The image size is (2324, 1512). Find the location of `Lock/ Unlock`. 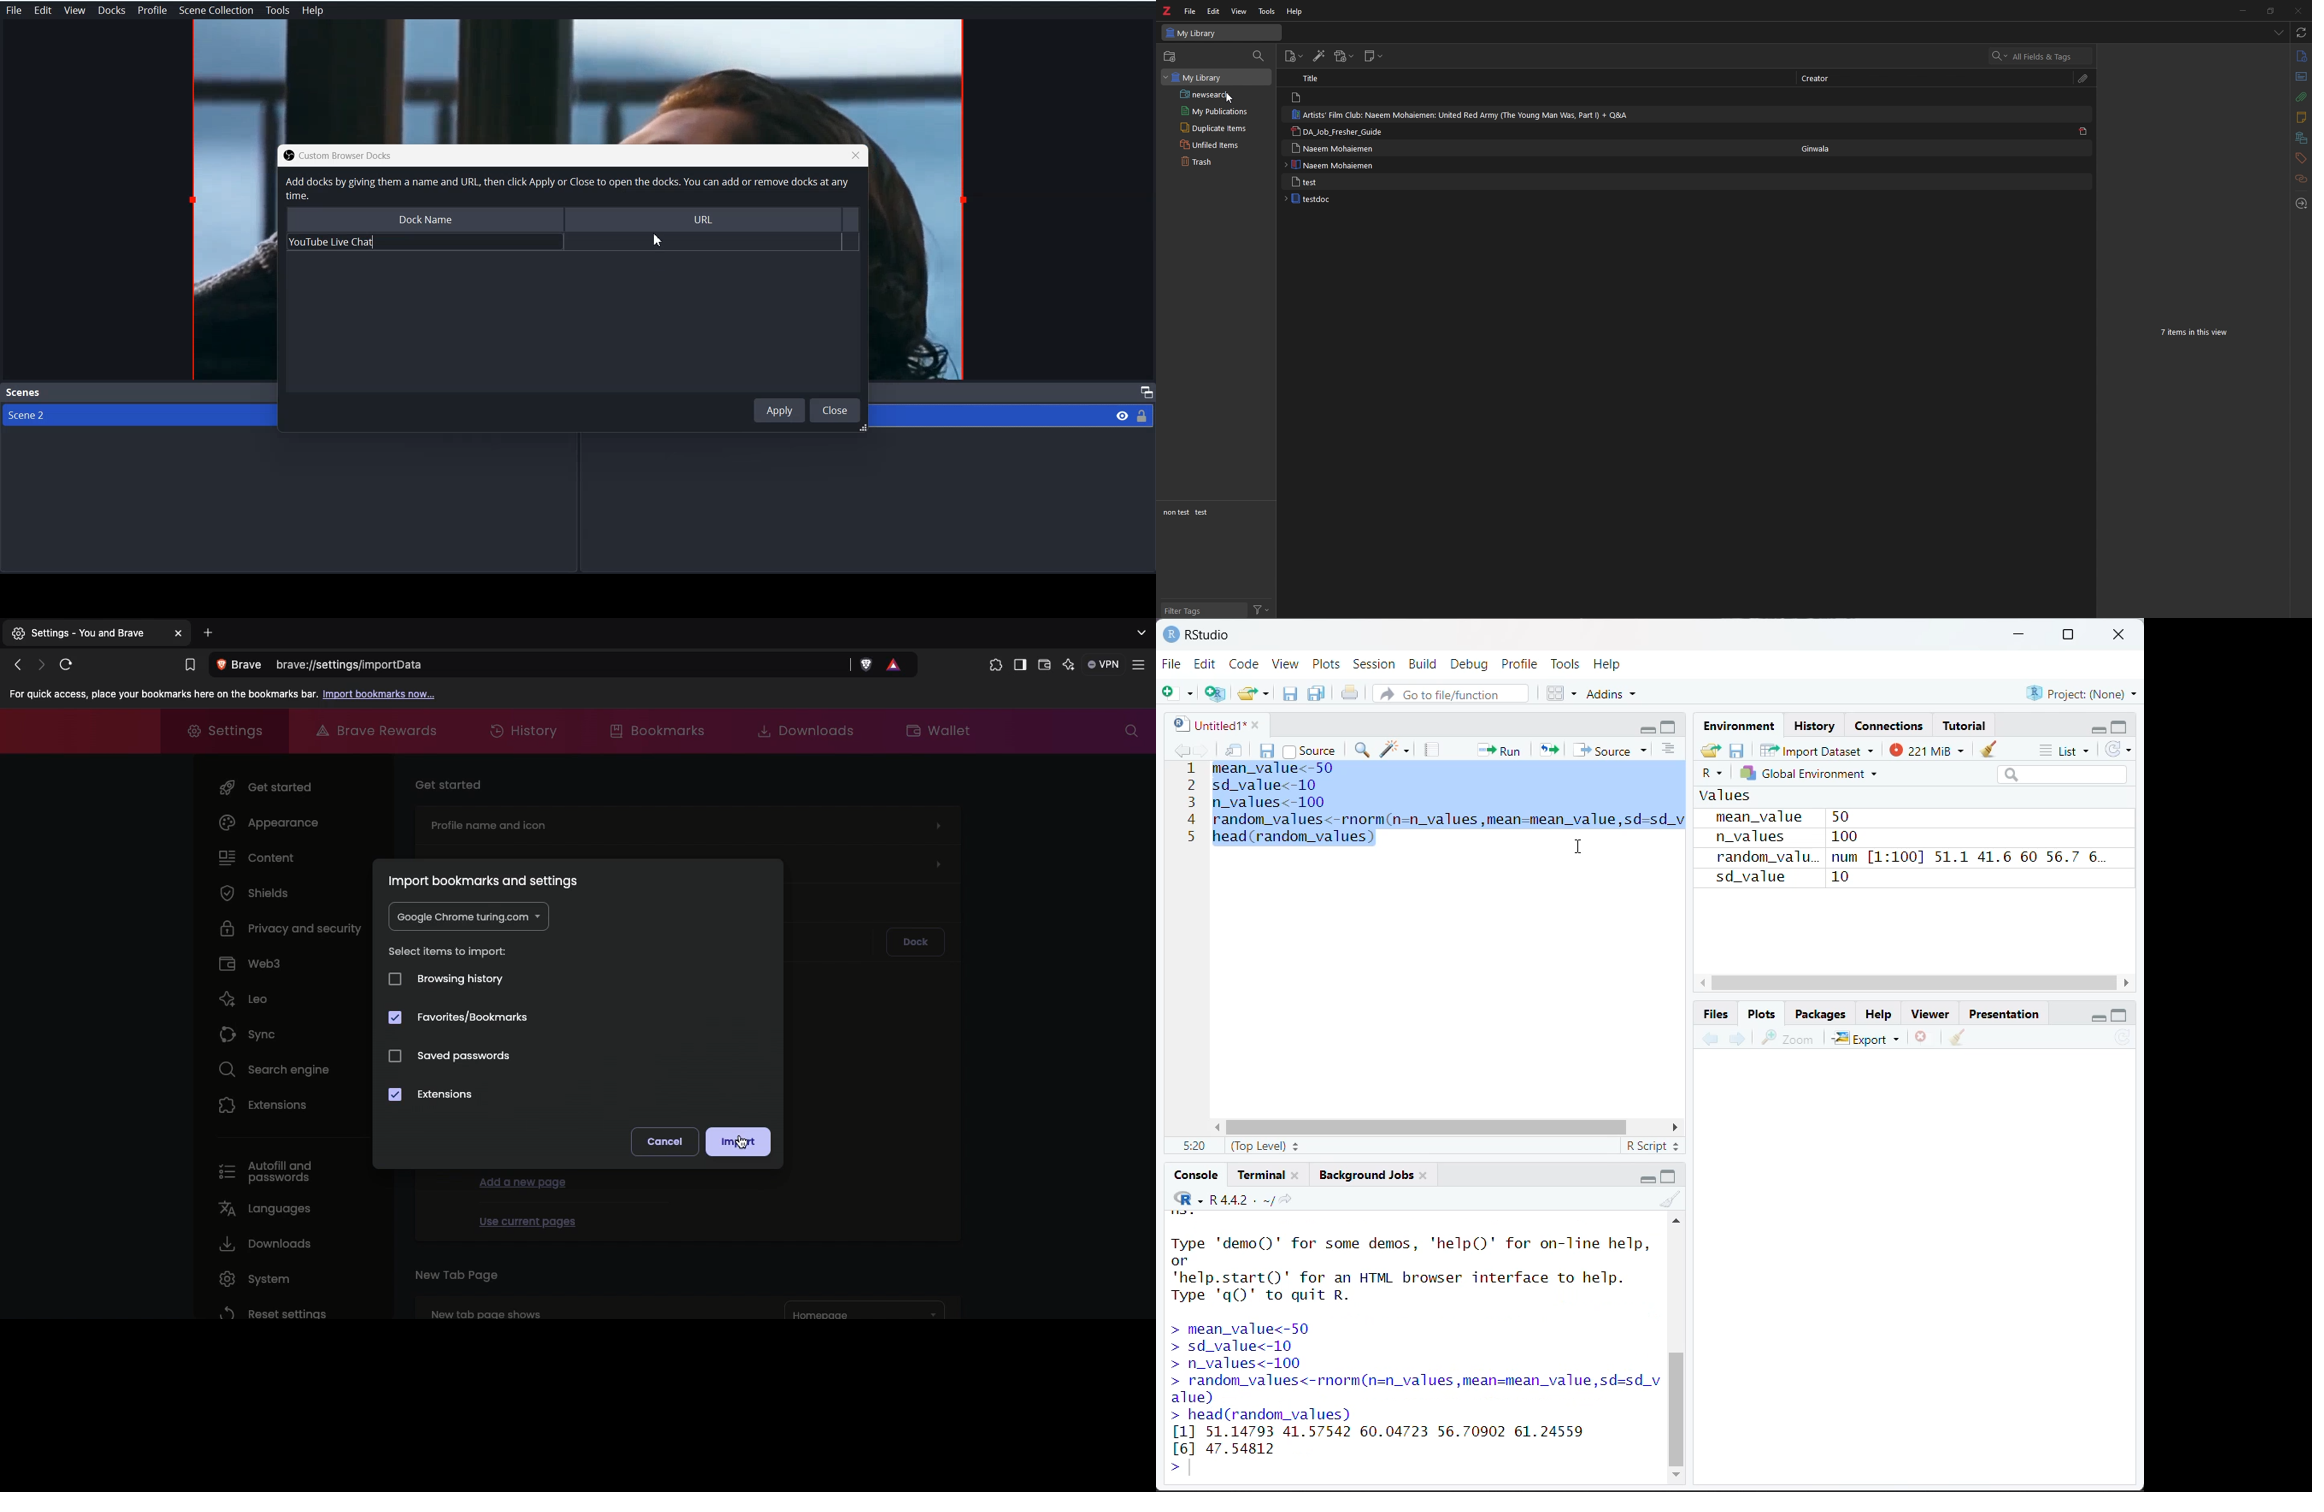

Lock/ Unlock is located at coordinates (1142, 415).